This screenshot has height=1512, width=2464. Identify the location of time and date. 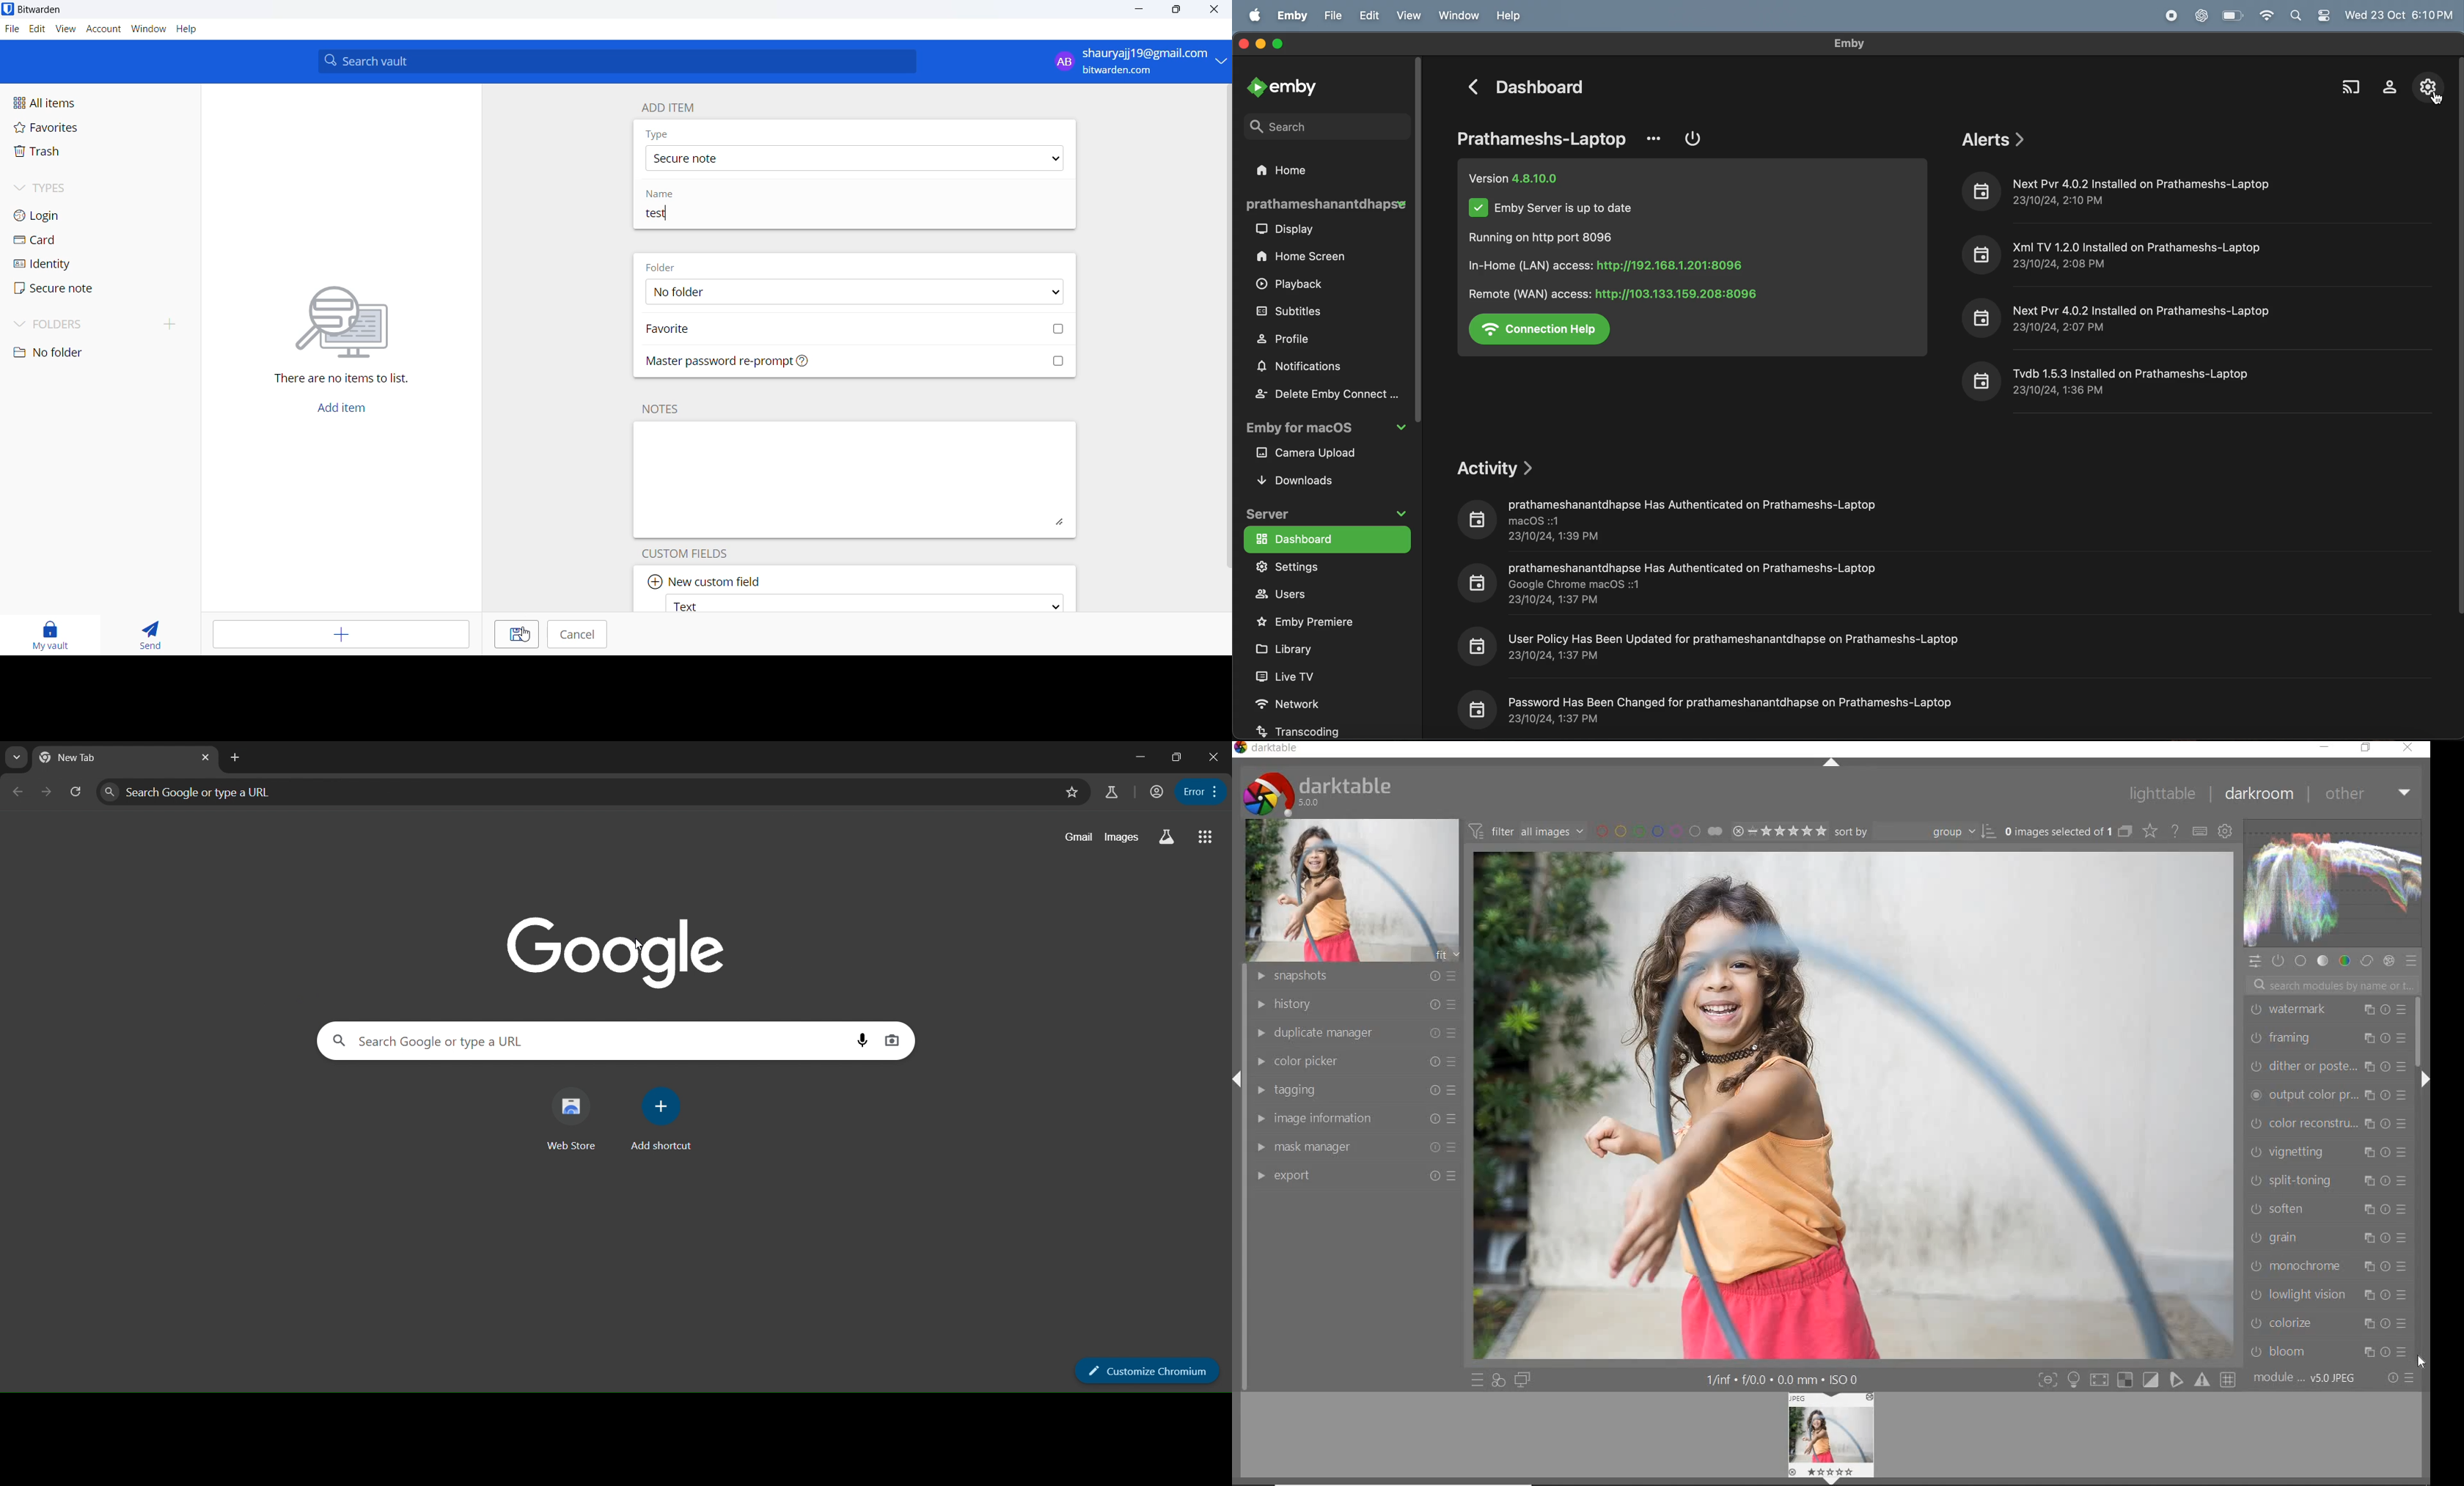
(2399, 14).